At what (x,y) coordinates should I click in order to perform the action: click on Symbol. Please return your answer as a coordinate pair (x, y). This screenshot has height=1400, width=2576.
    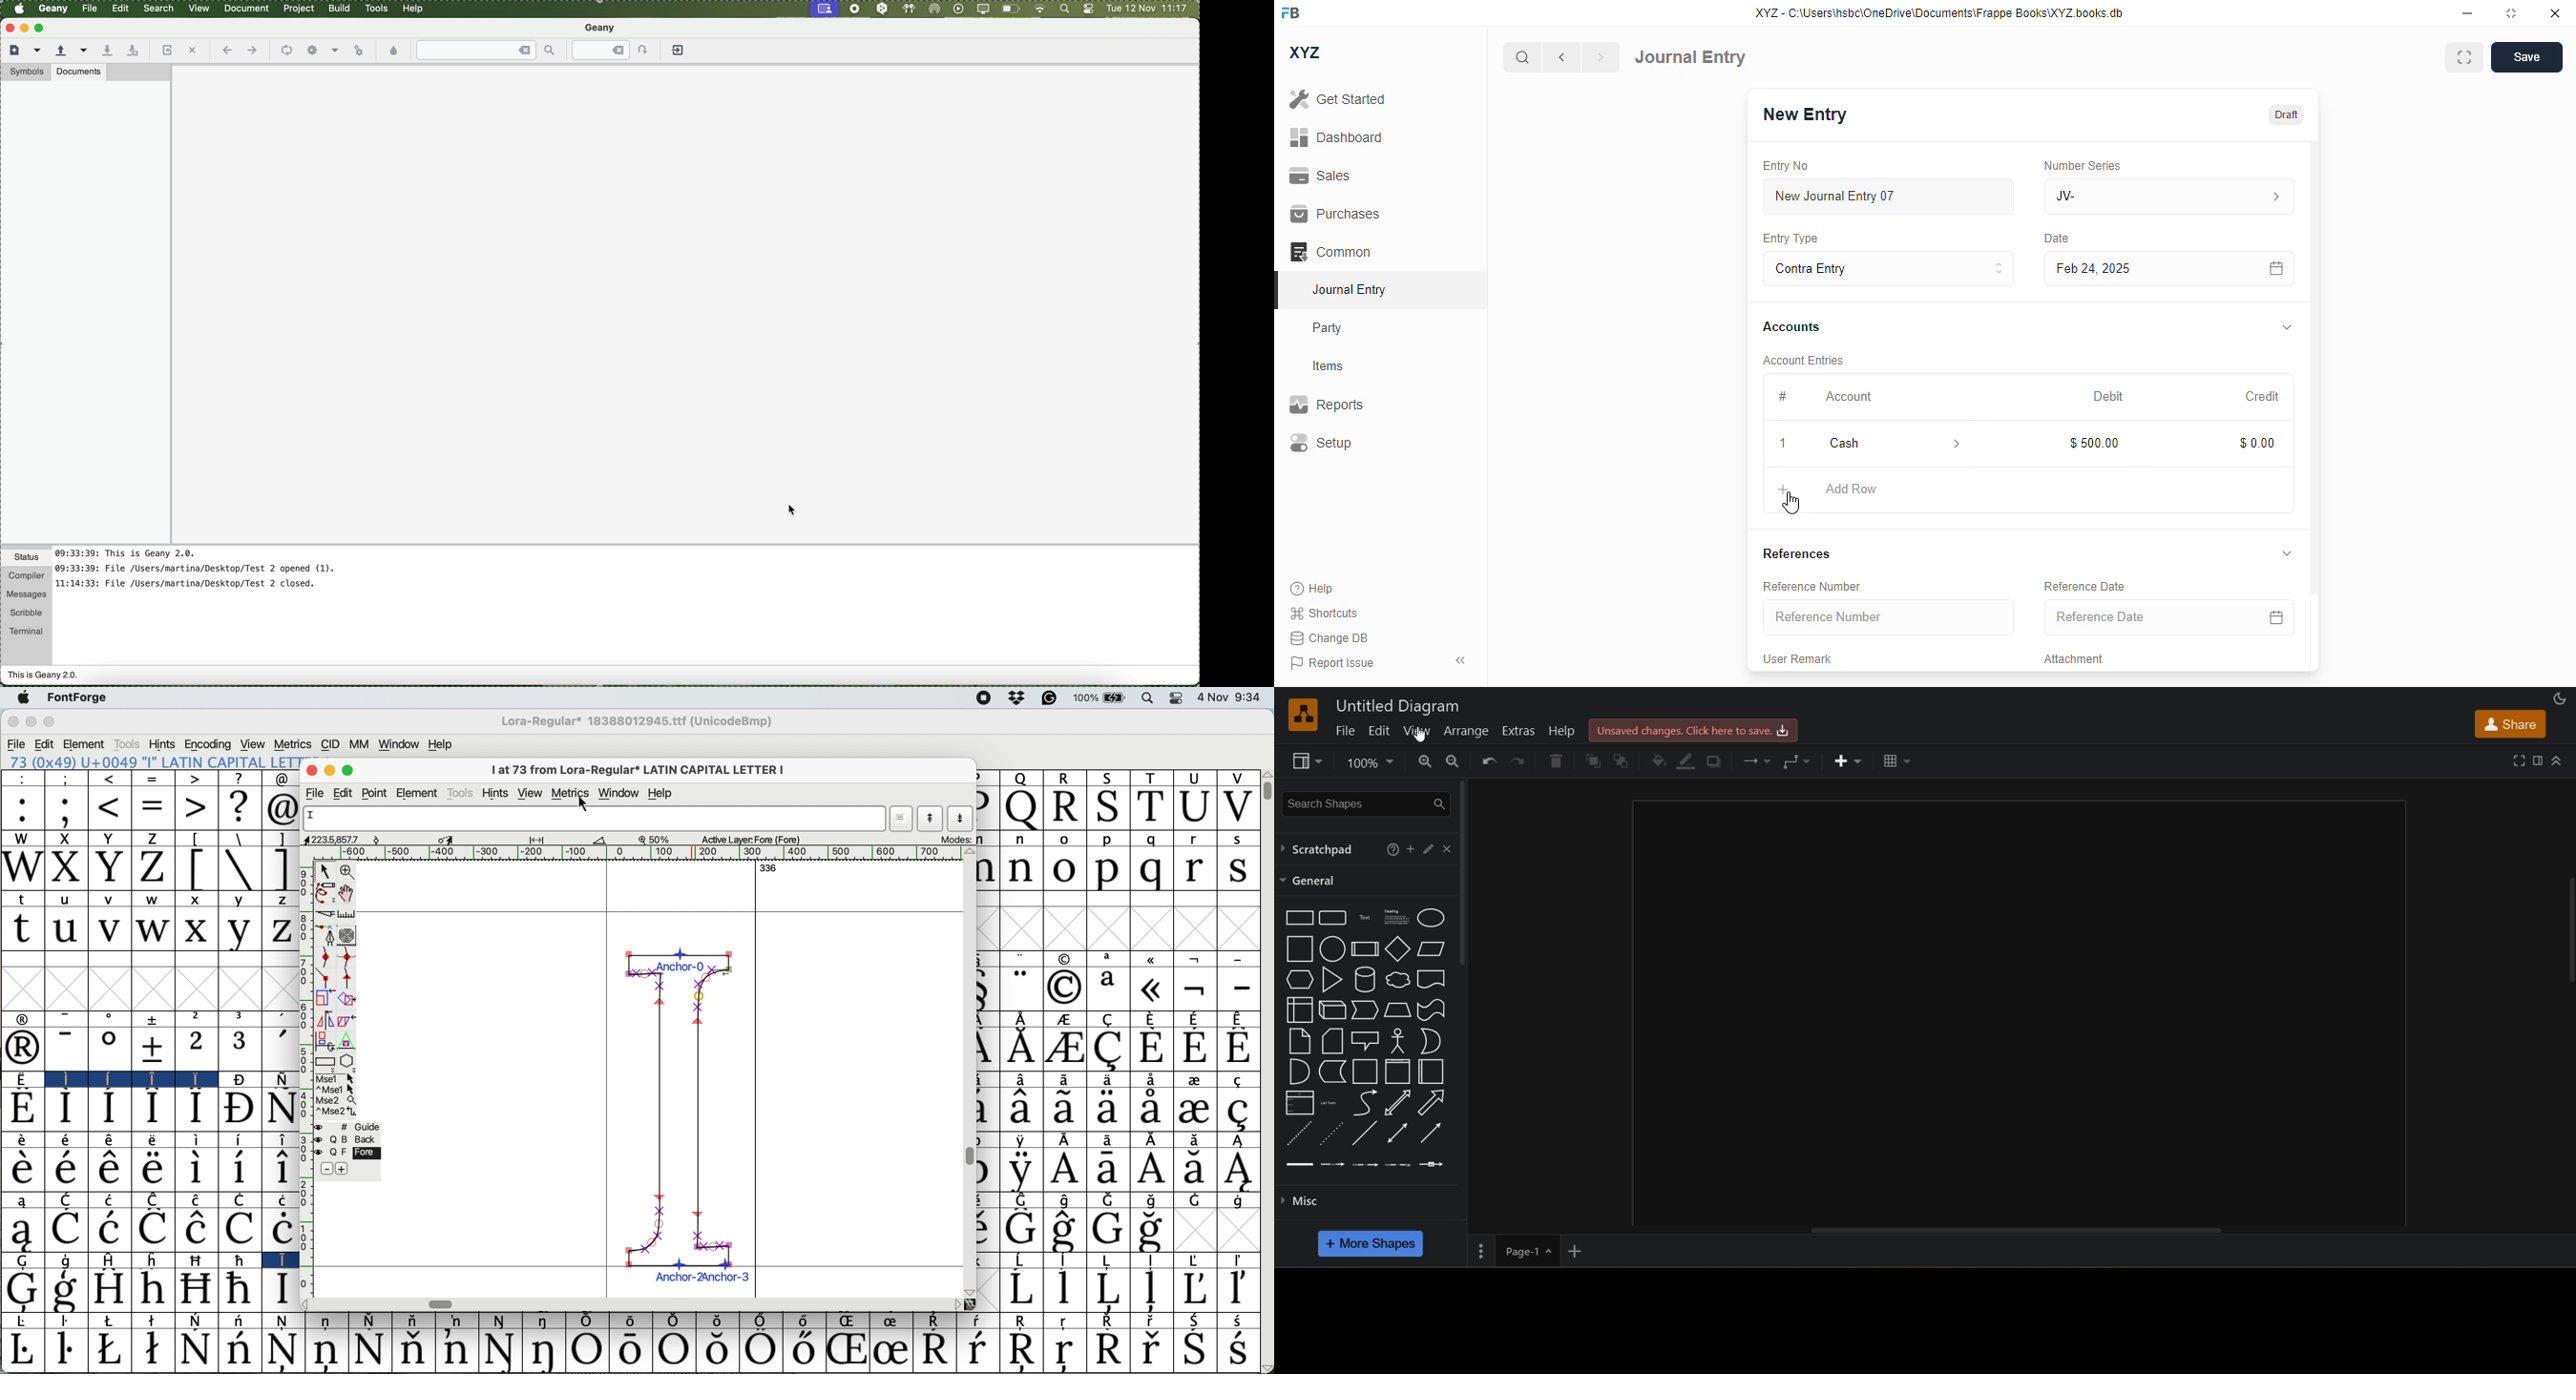
    Looking at the image, I should click on (1197, 988).